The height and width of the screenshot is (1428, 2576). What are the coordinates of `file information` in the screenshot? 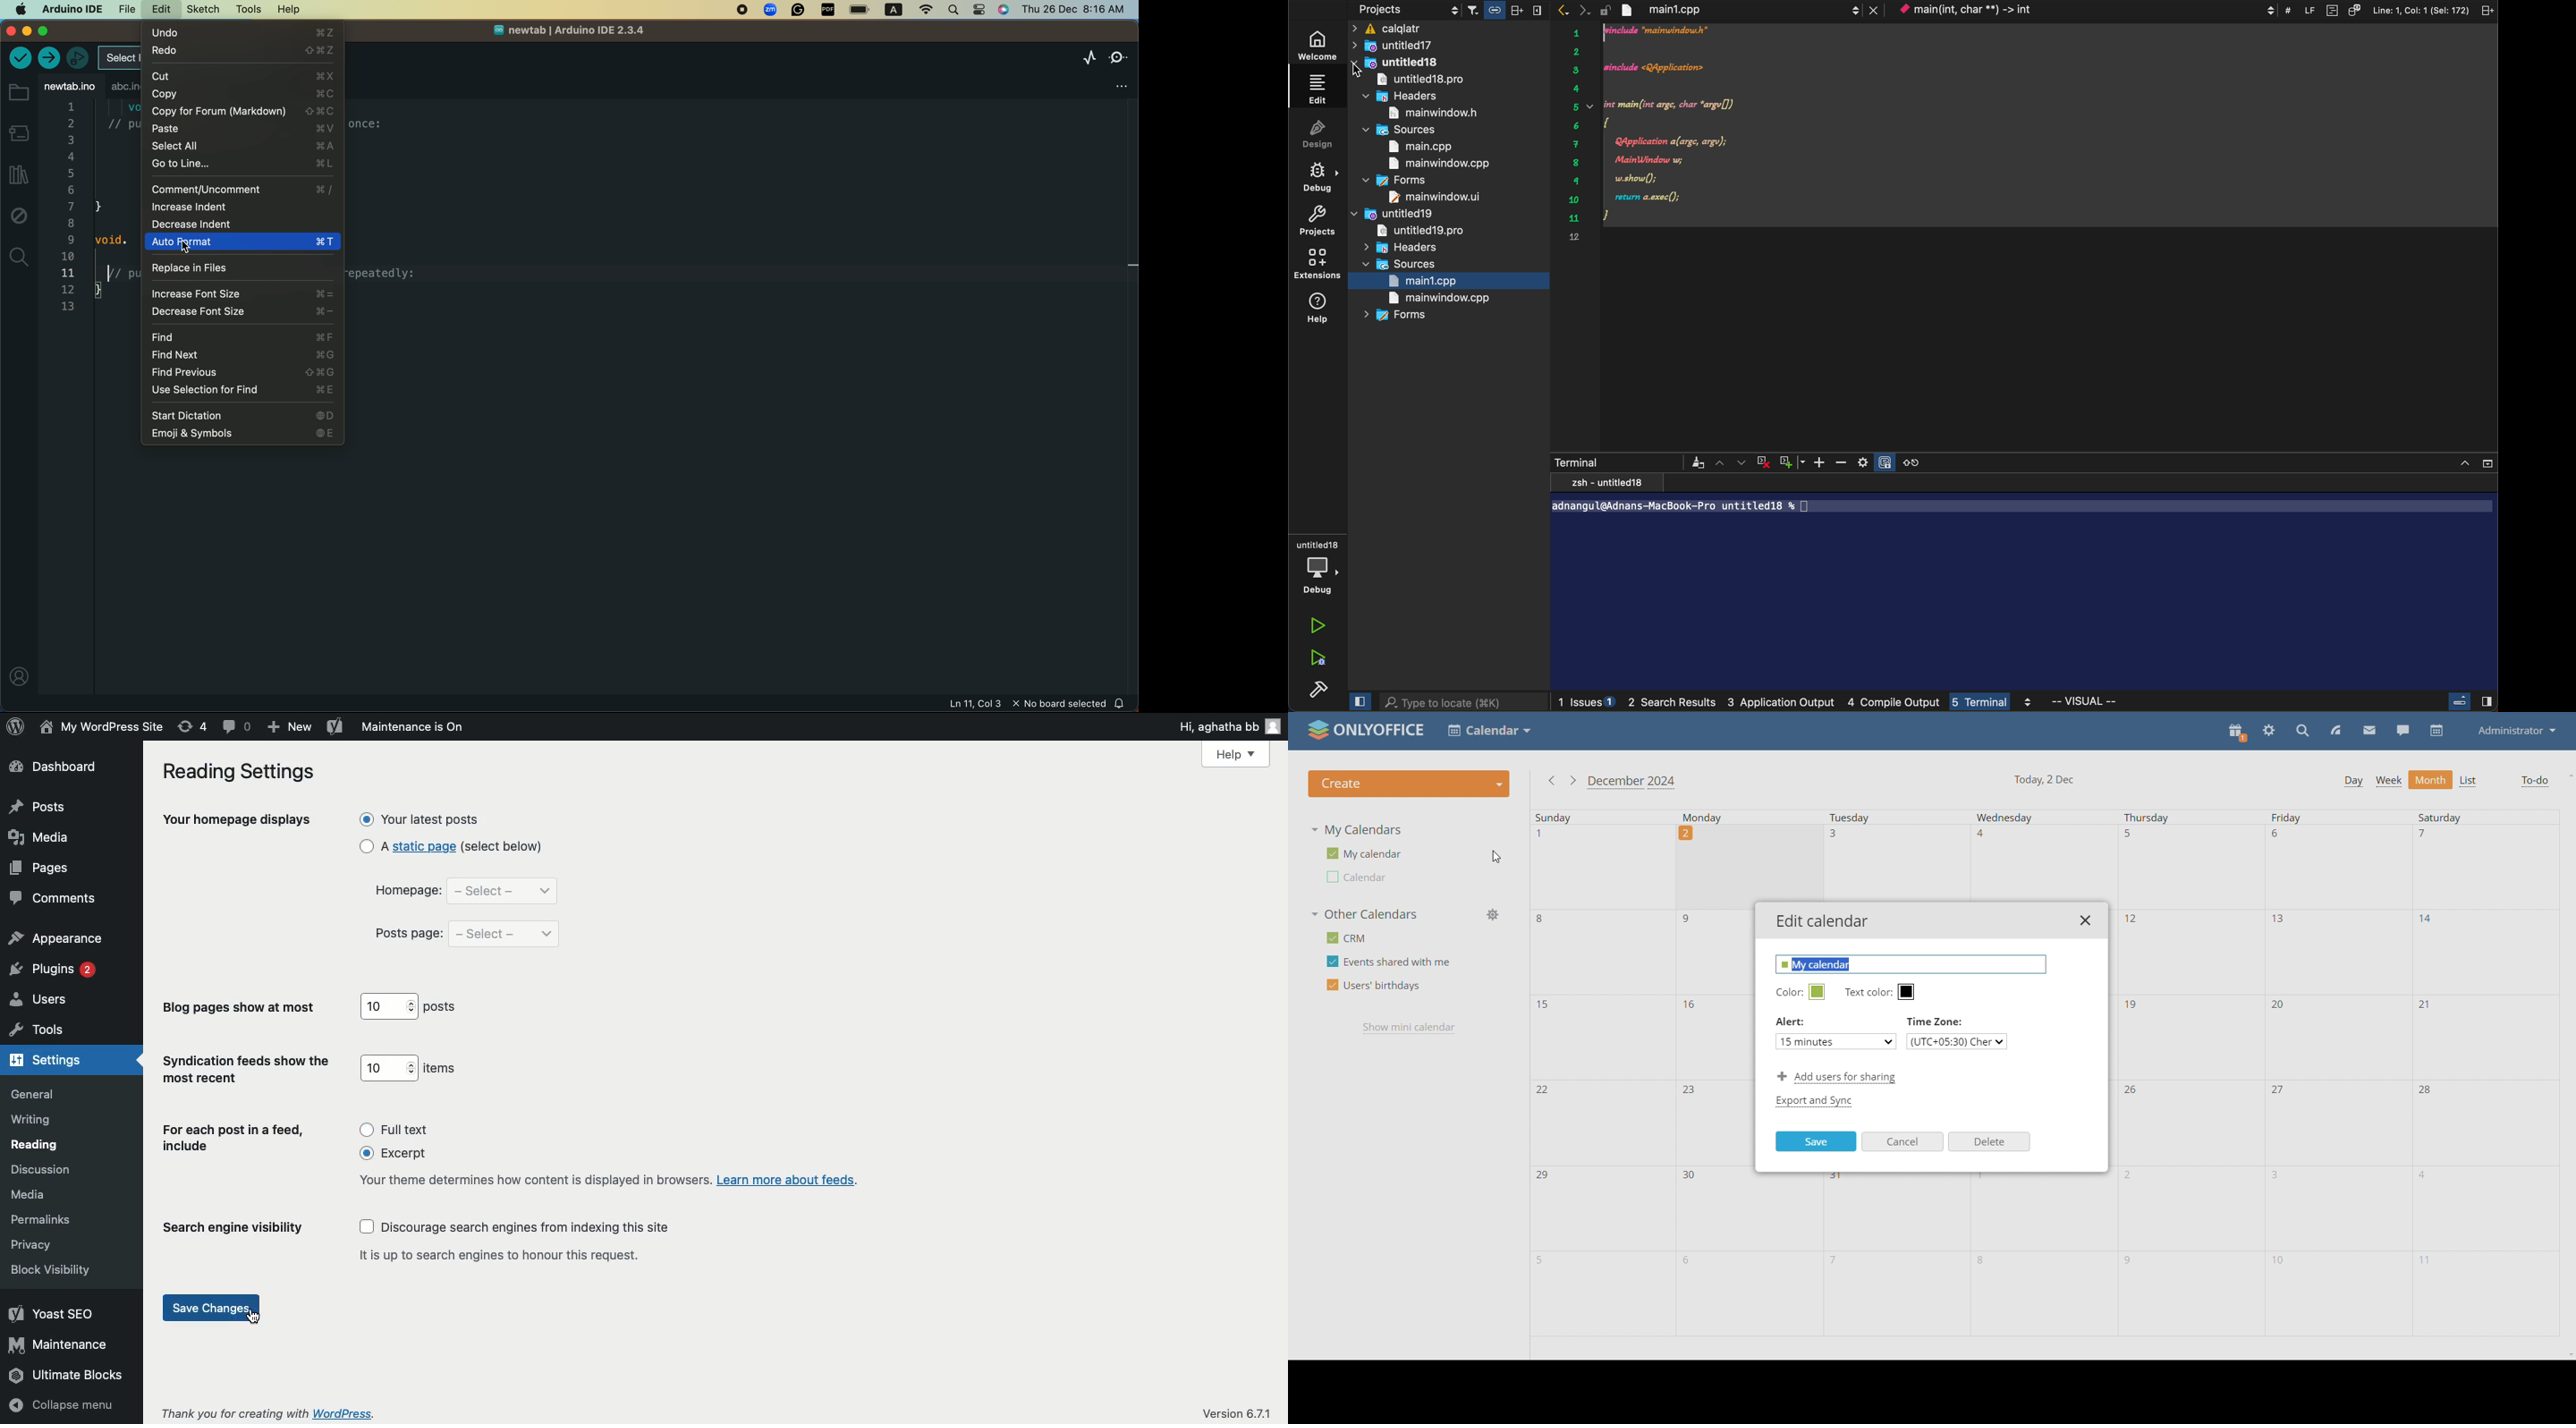 It's located at (2378, 10).